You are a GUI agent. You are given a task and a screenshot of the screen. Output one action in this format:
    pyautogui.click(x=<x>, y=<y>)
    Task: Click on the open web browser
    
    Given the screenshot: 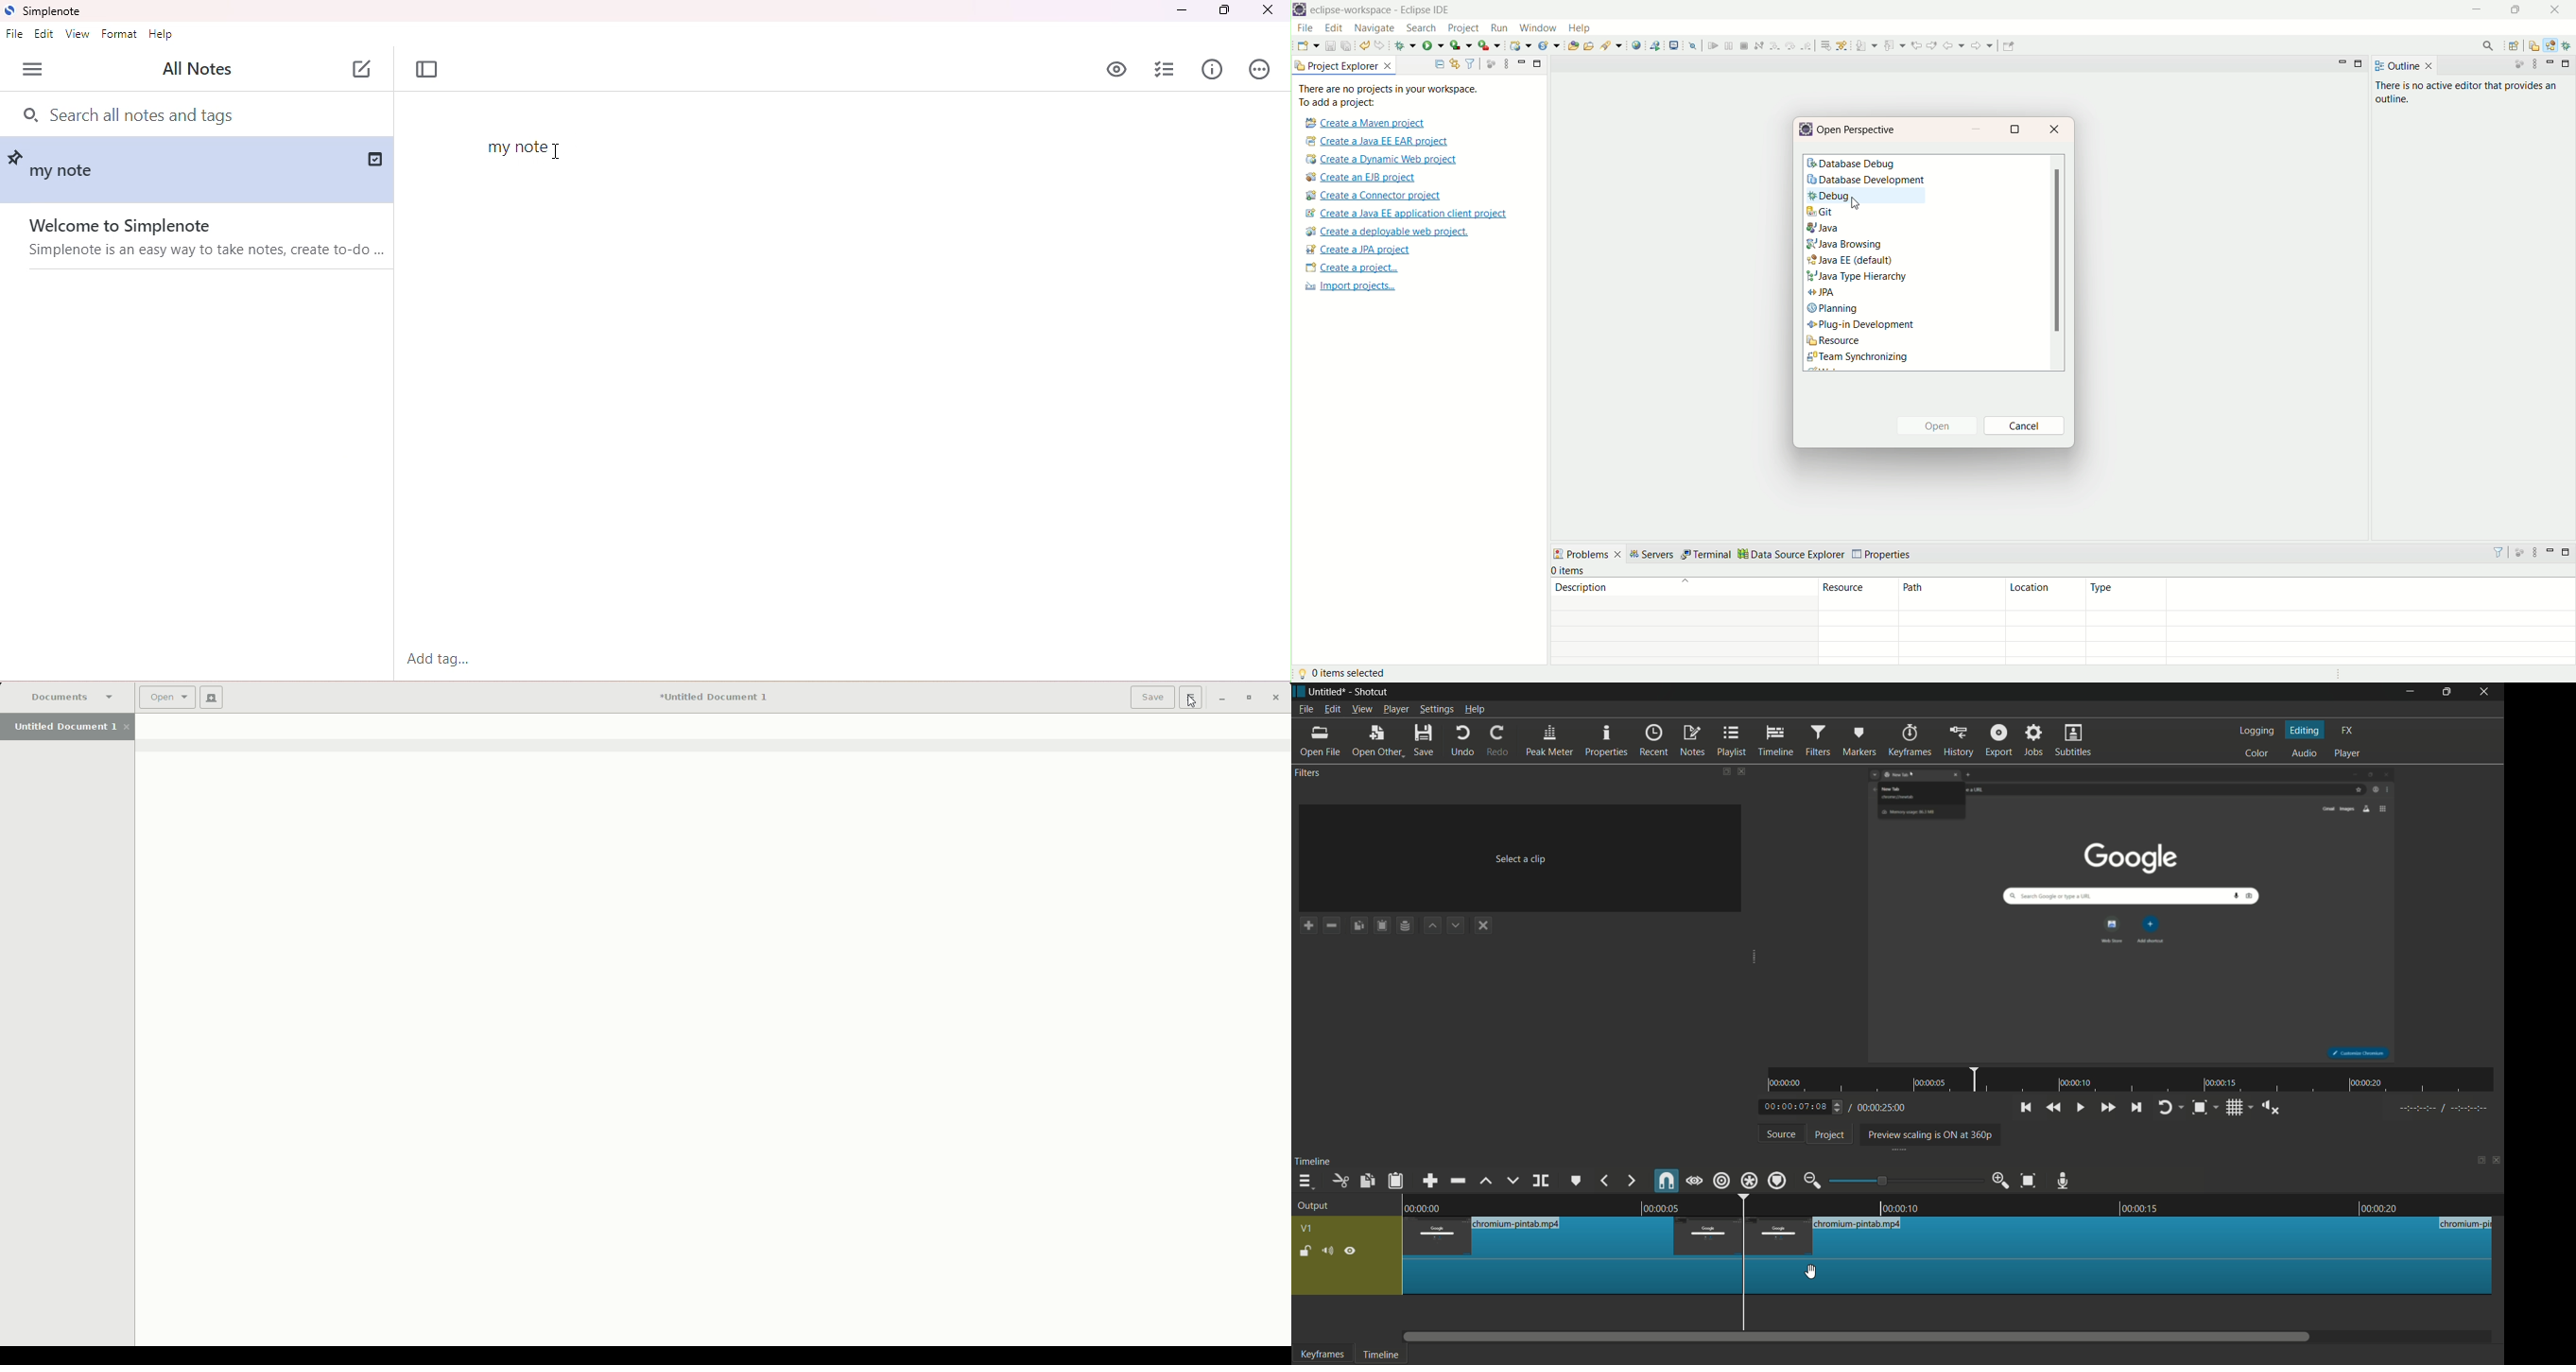 What is the action you would take?
    pyautogui.click(x=1637, y=46)
    